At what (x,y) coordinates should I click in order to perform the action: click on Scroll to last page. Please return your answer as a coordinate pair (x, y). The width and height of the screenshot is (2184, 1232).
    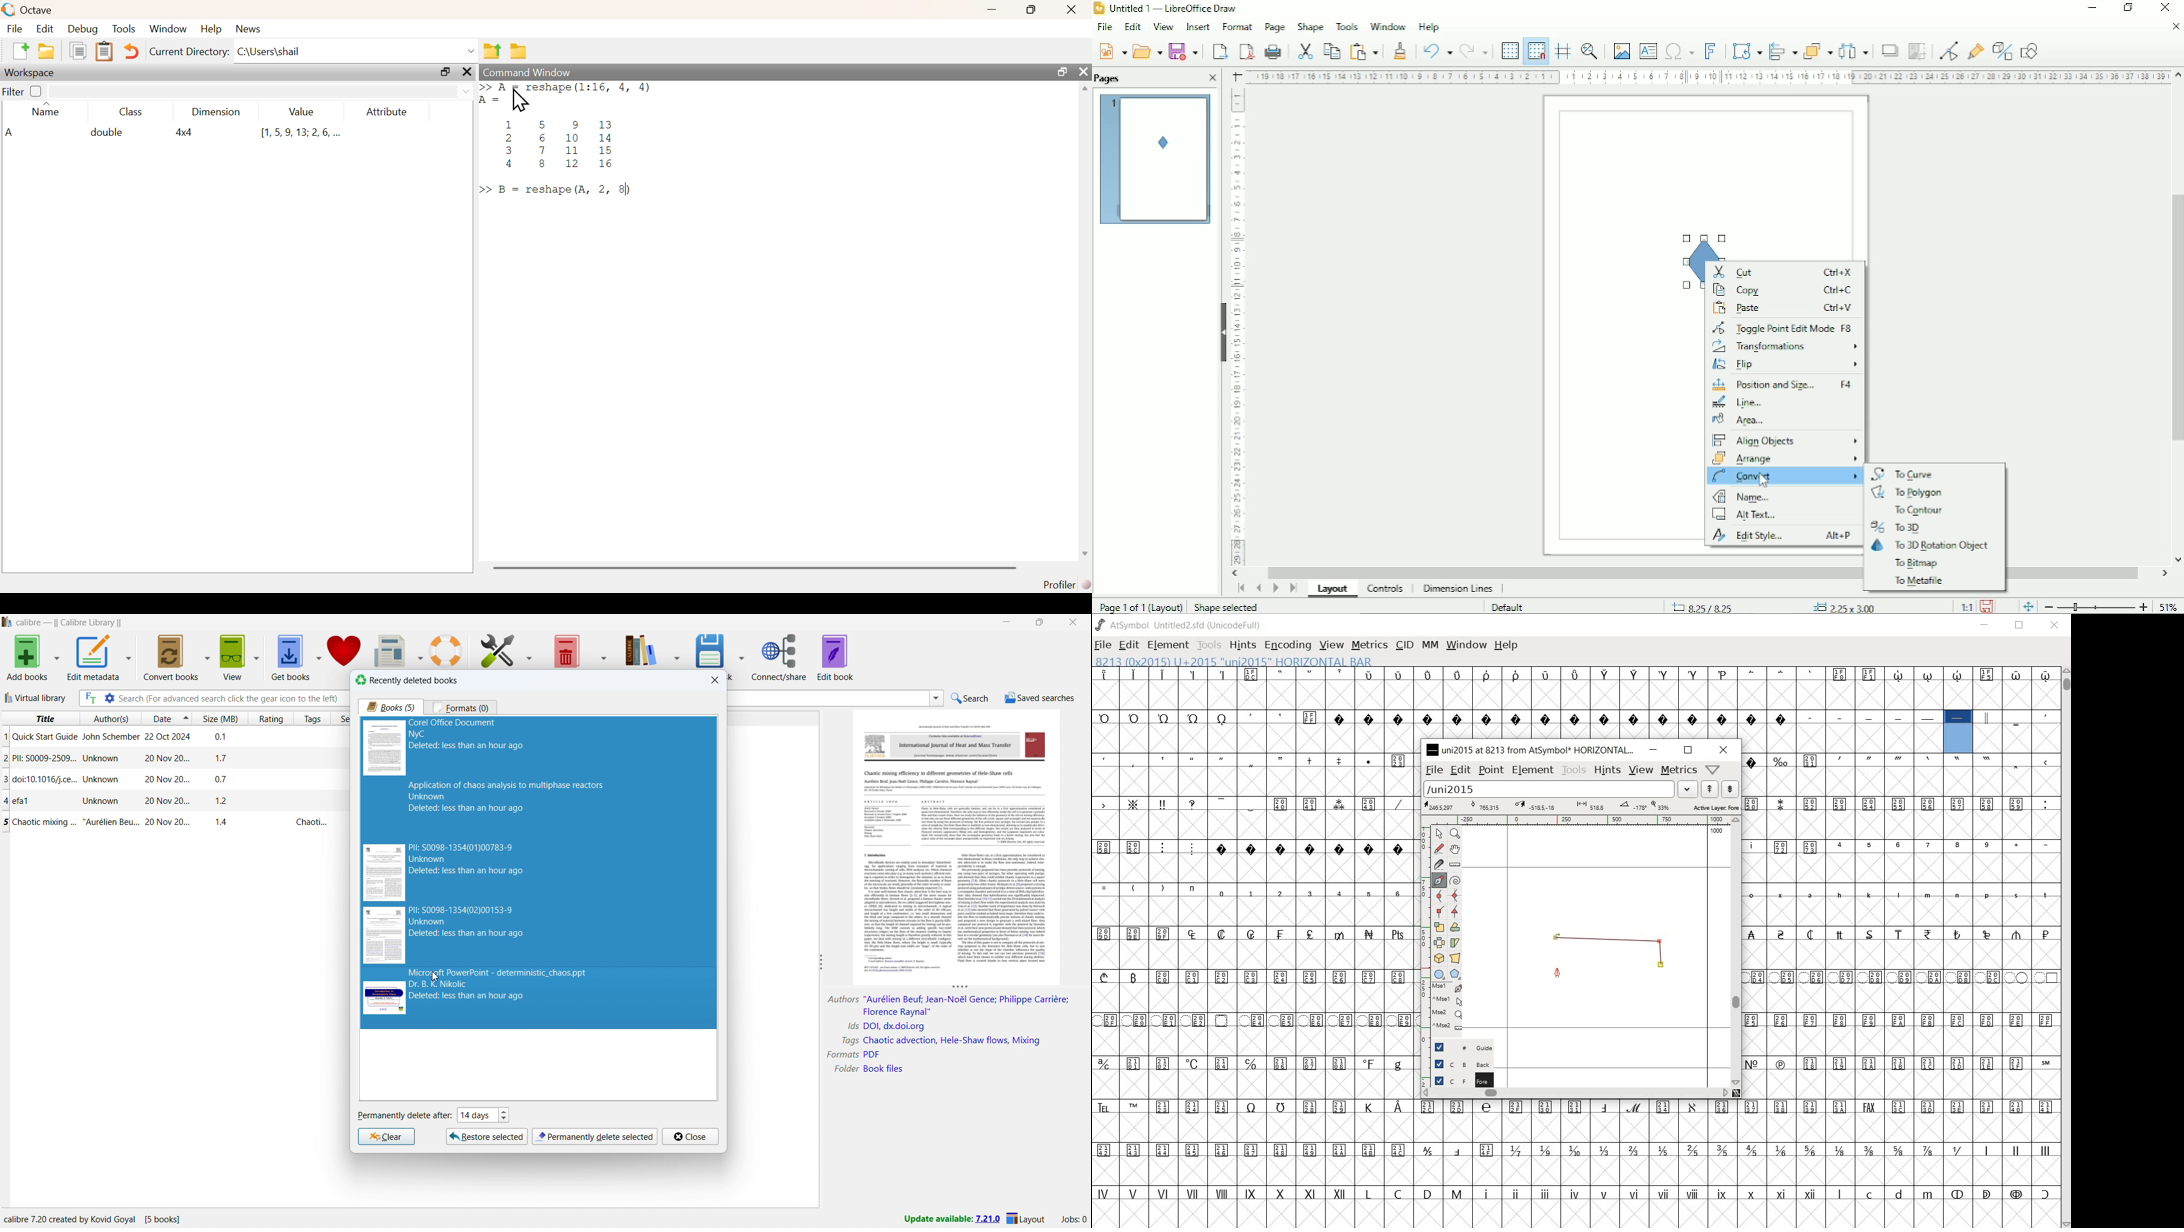
    Looking at the image, I should click on (1292, 590).